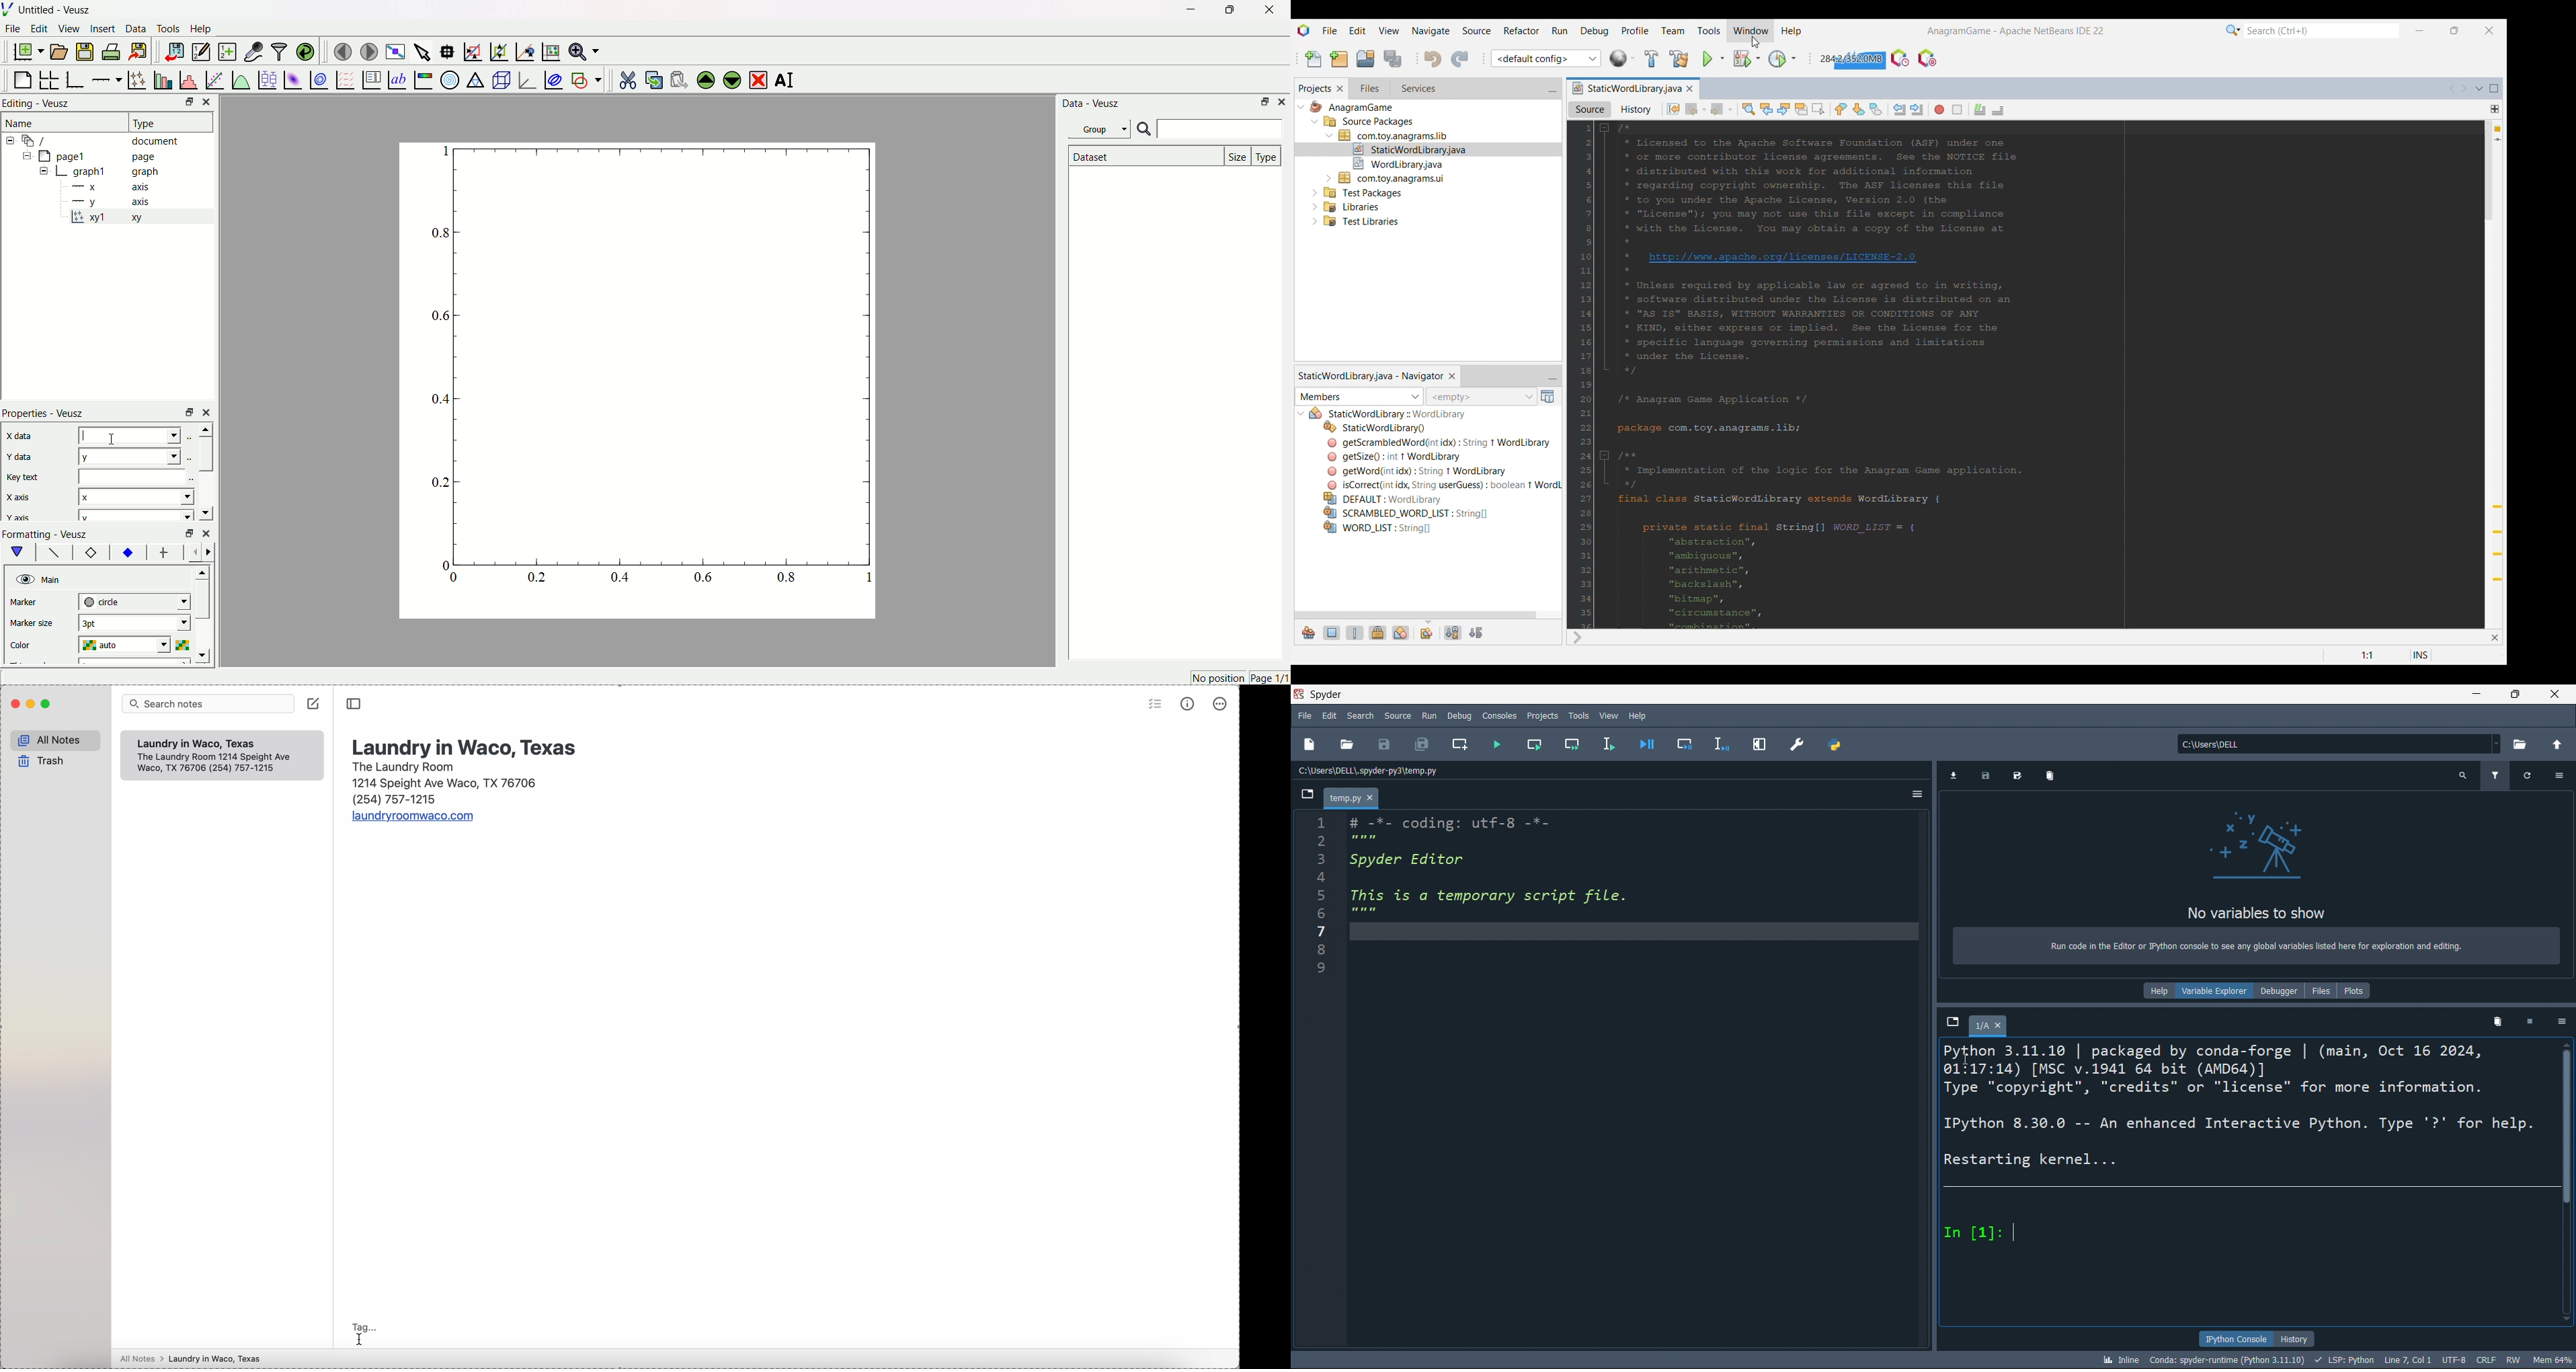  I want to click on Debug menu, so click(1595, 30).